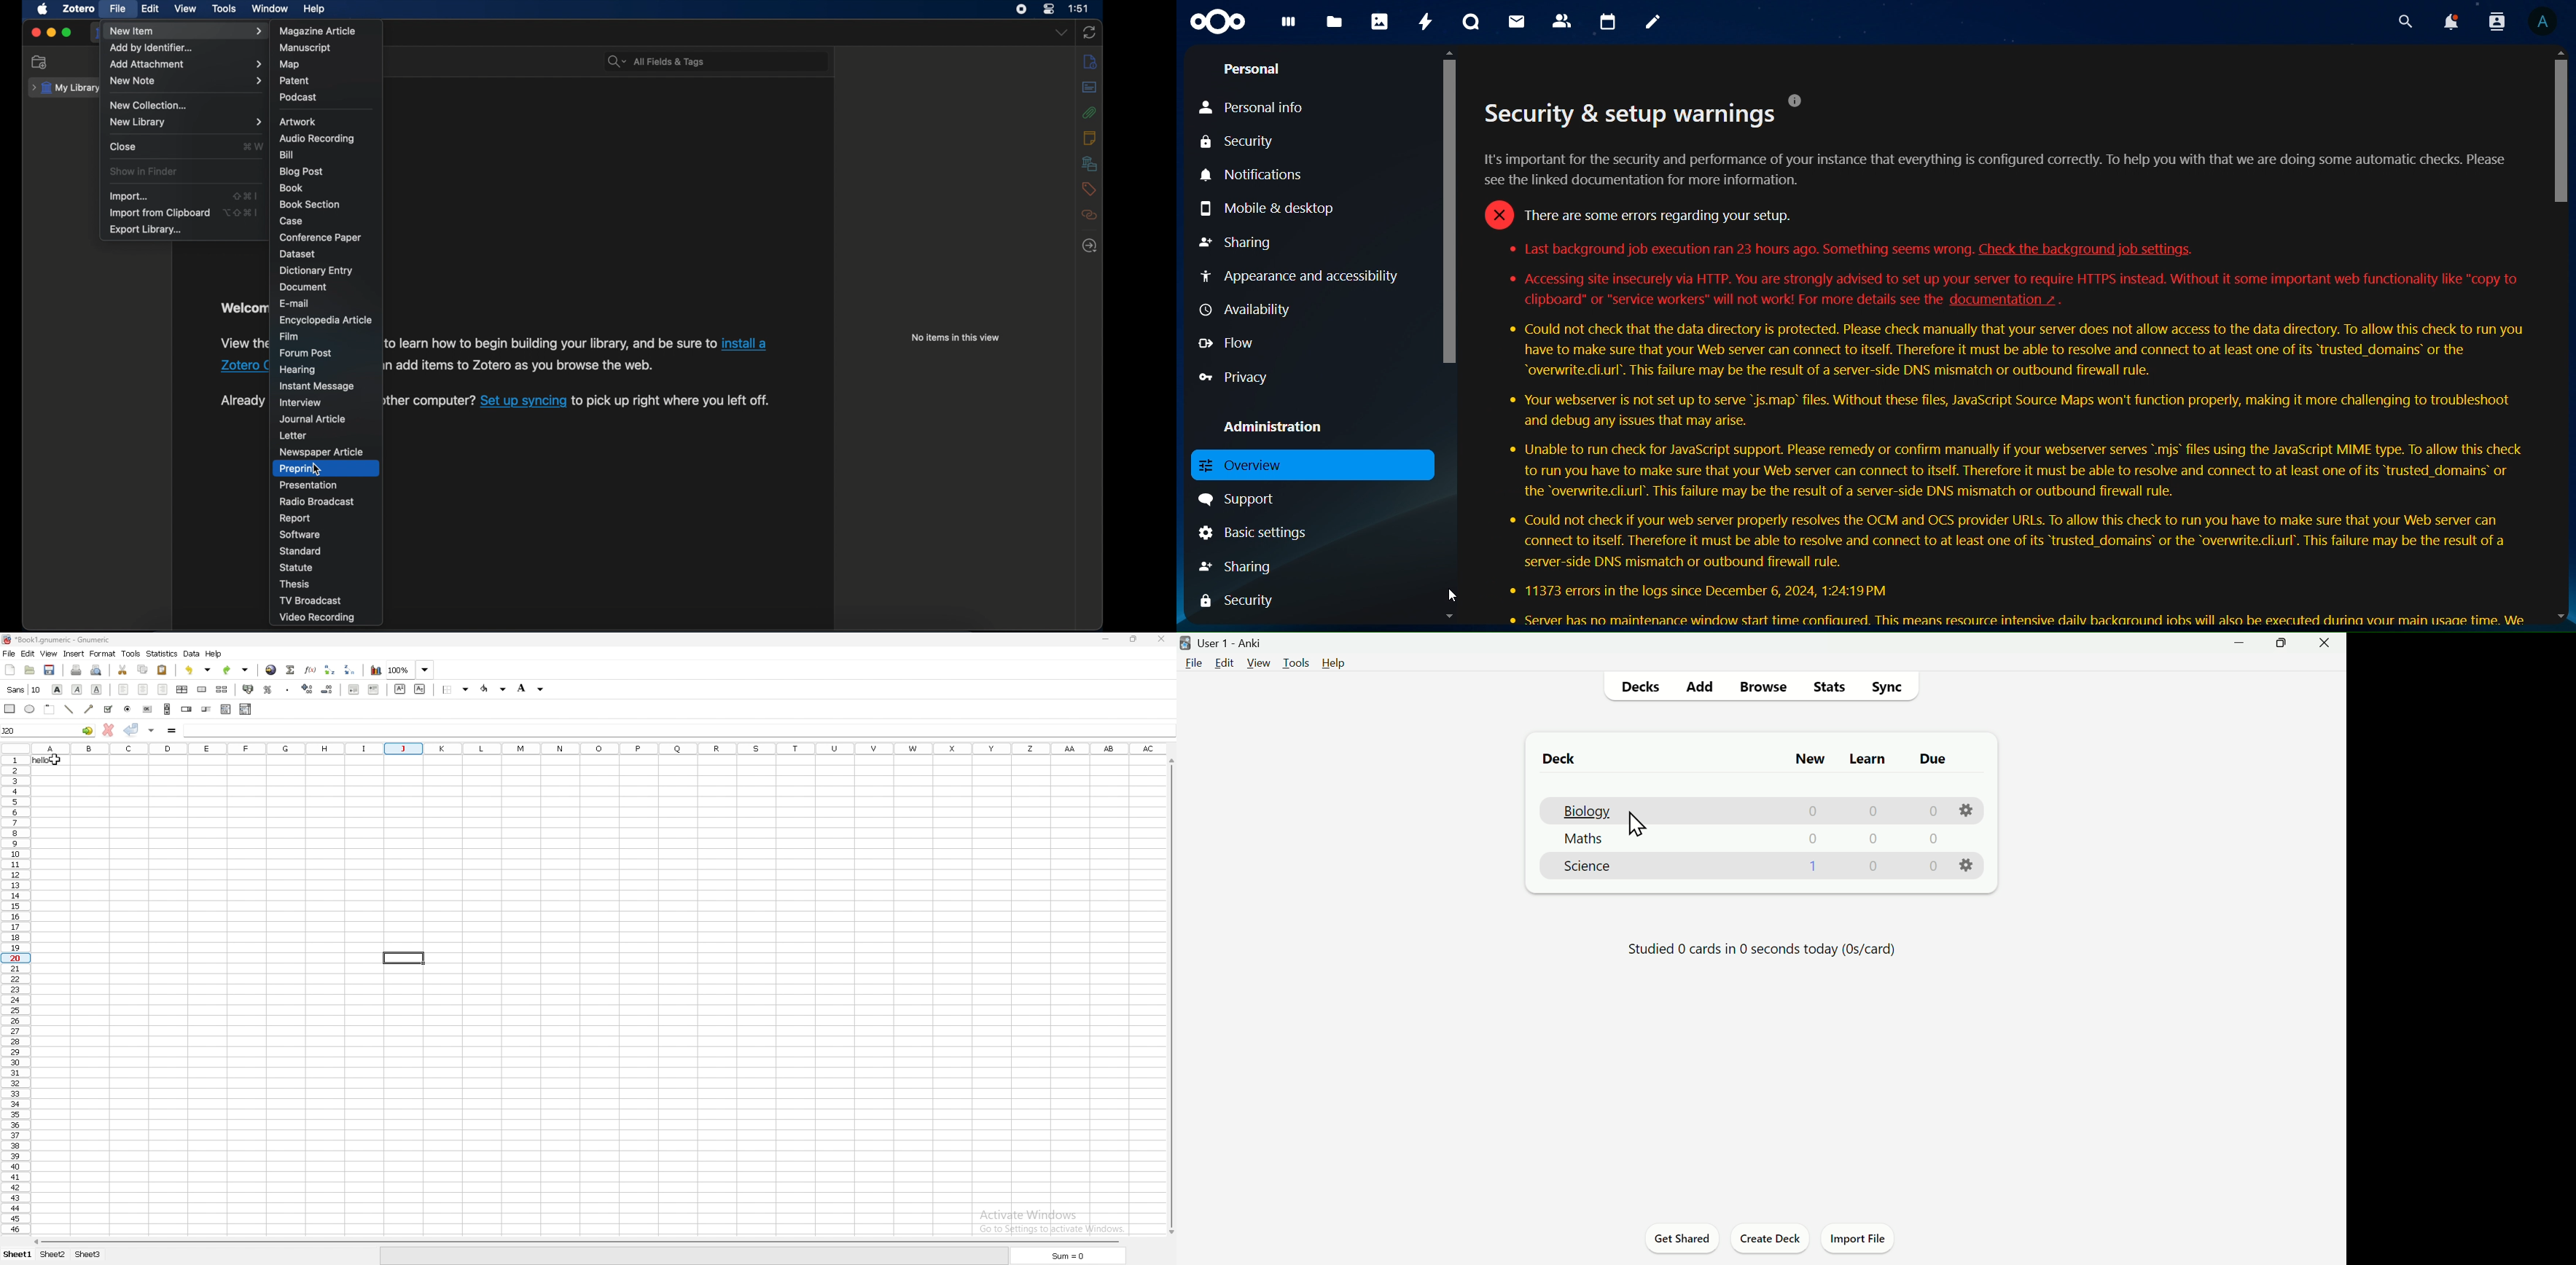  Describe the element at coordinates (747, 344) in the screenshot. I see `install a` at that location.